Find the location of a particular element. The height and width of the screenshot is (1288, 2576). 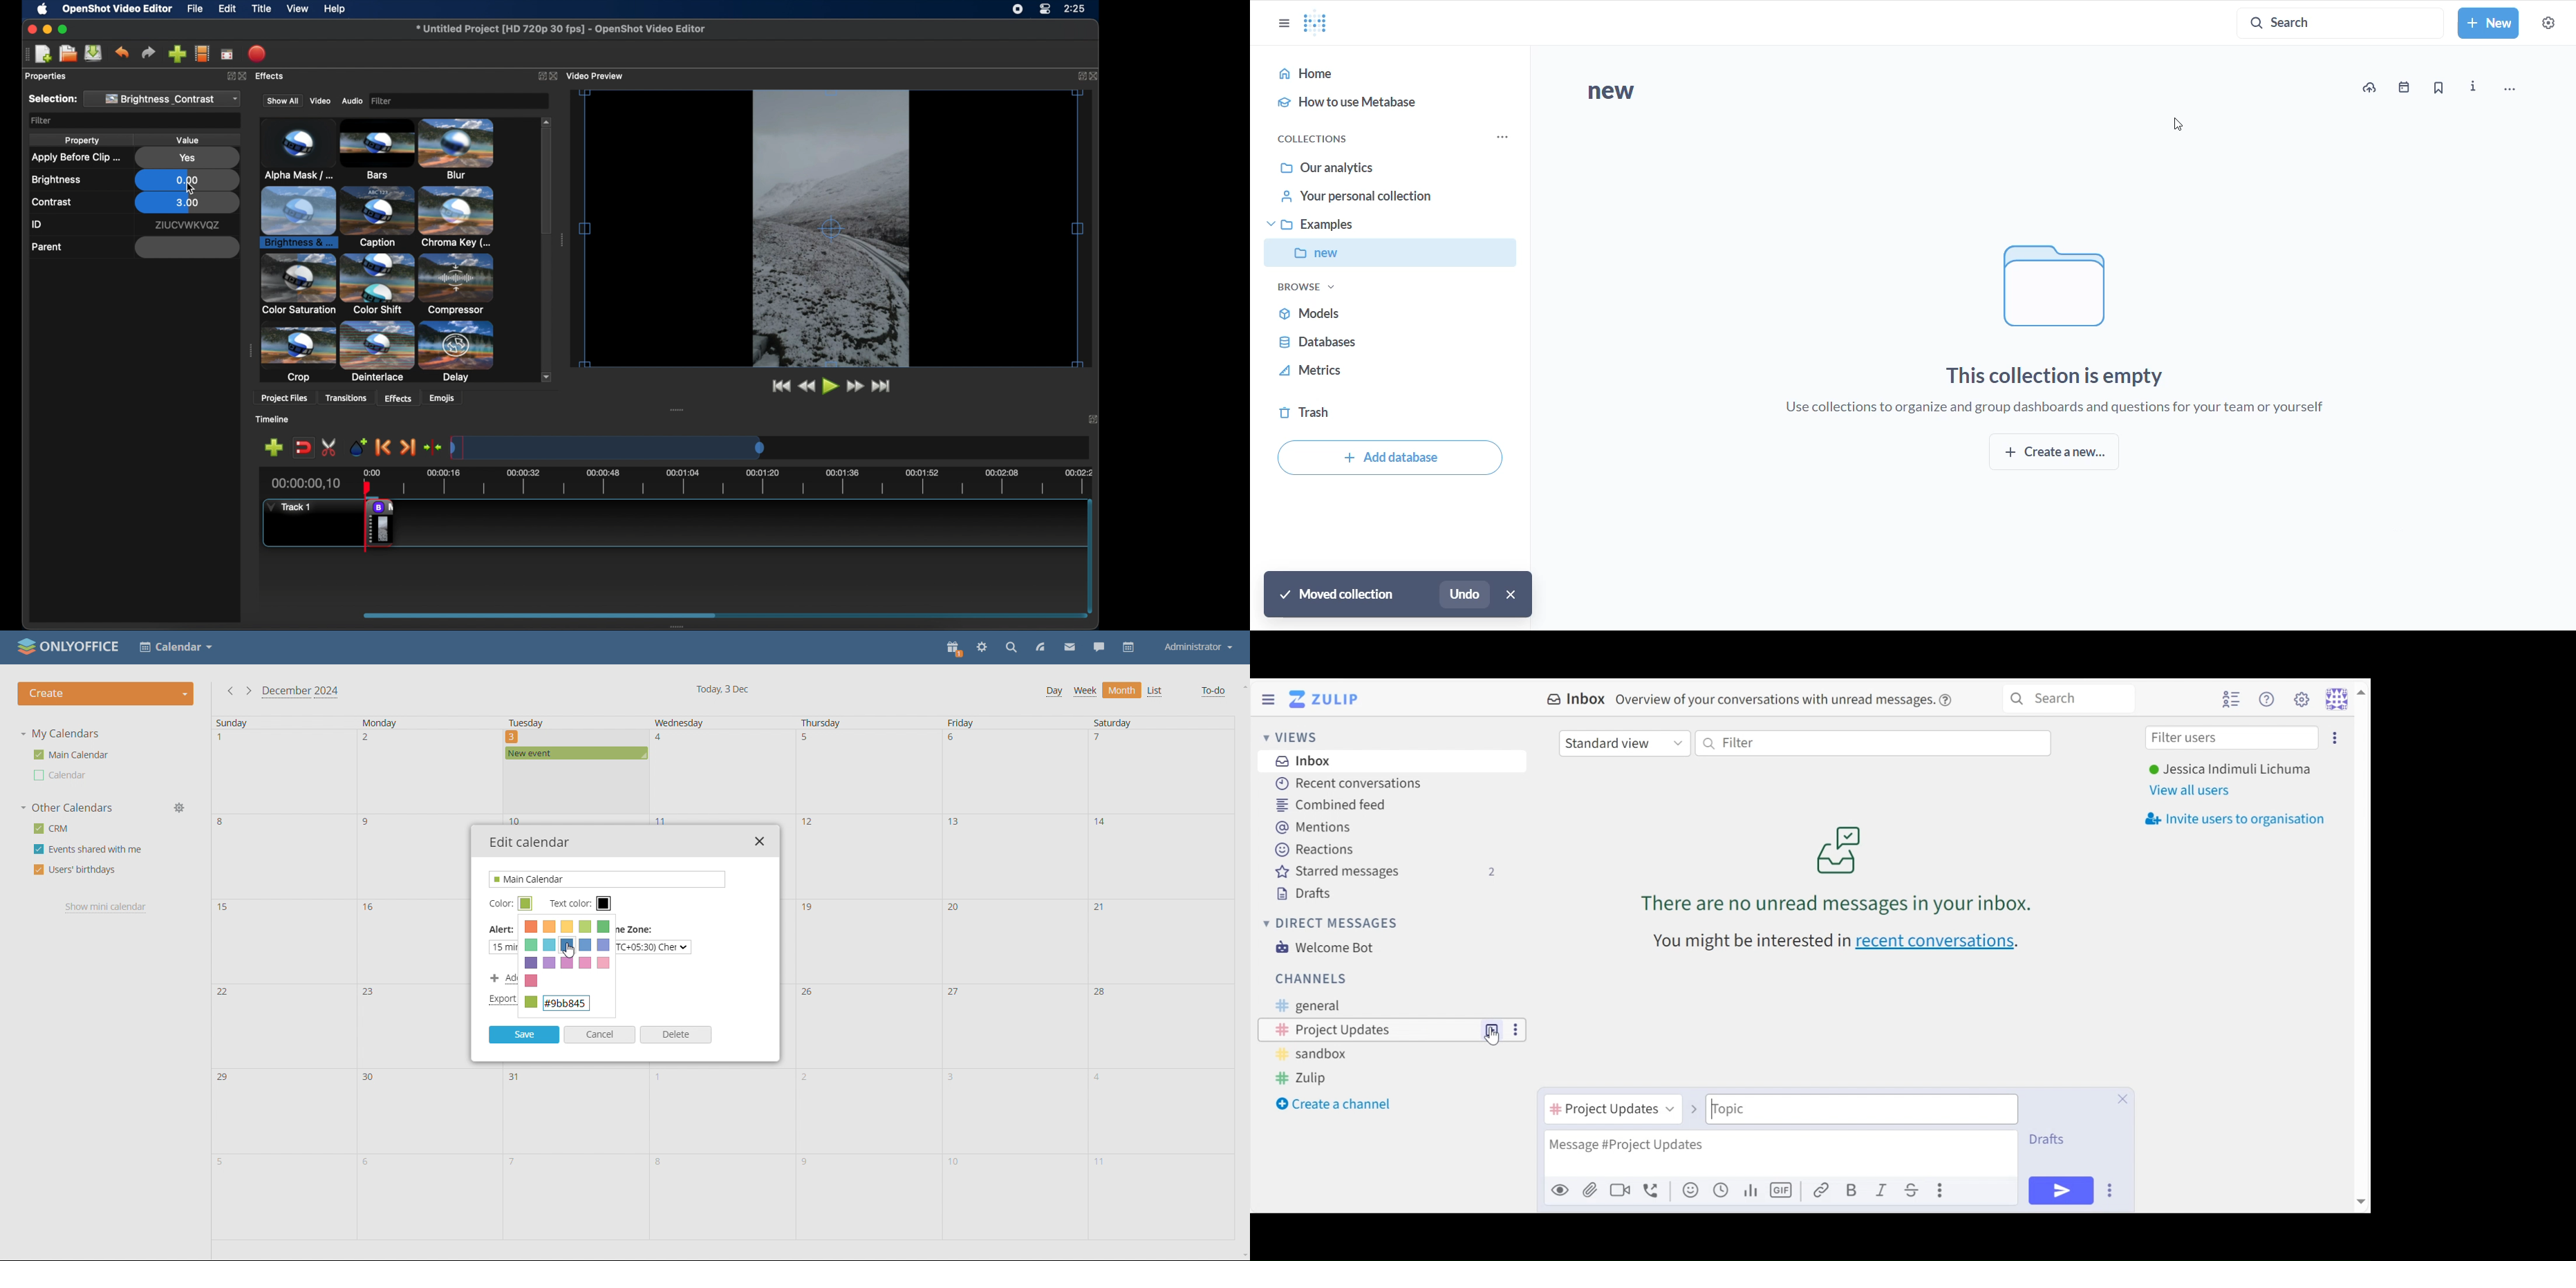

Filter is located at coordinates (456, 100).